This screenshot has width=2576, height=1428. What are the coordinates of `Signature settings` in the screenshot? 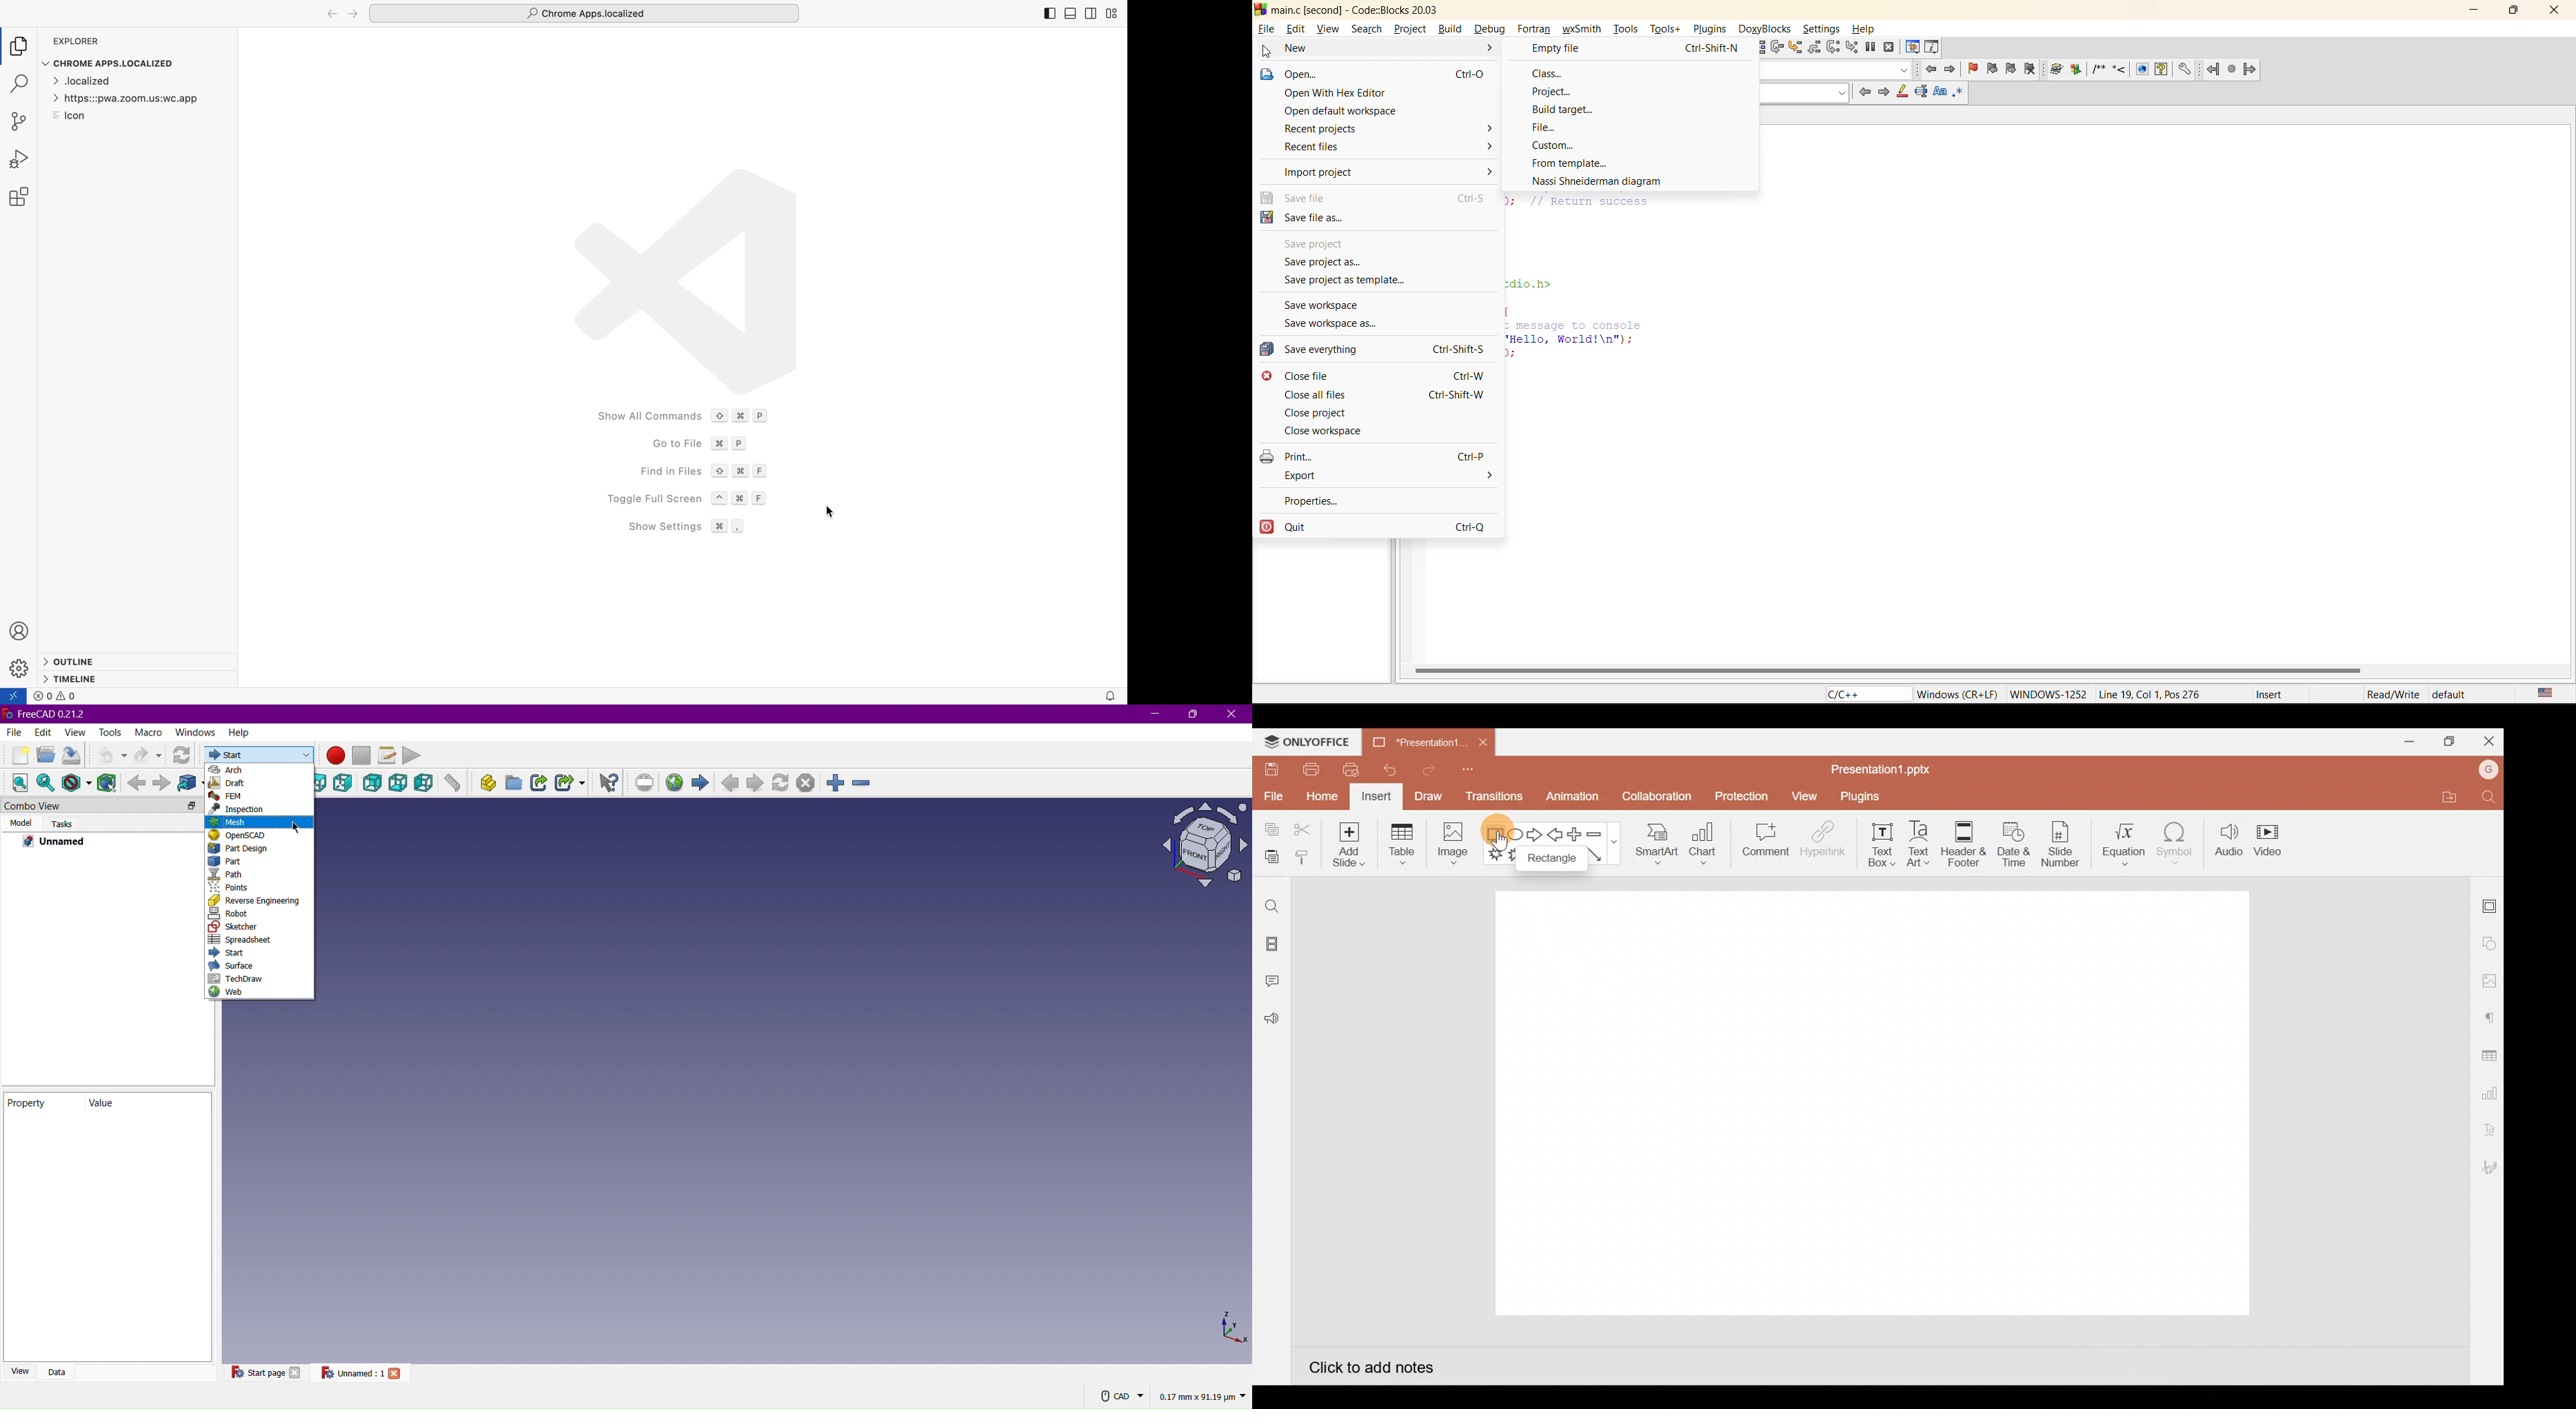 It's located at (2488, 1169).